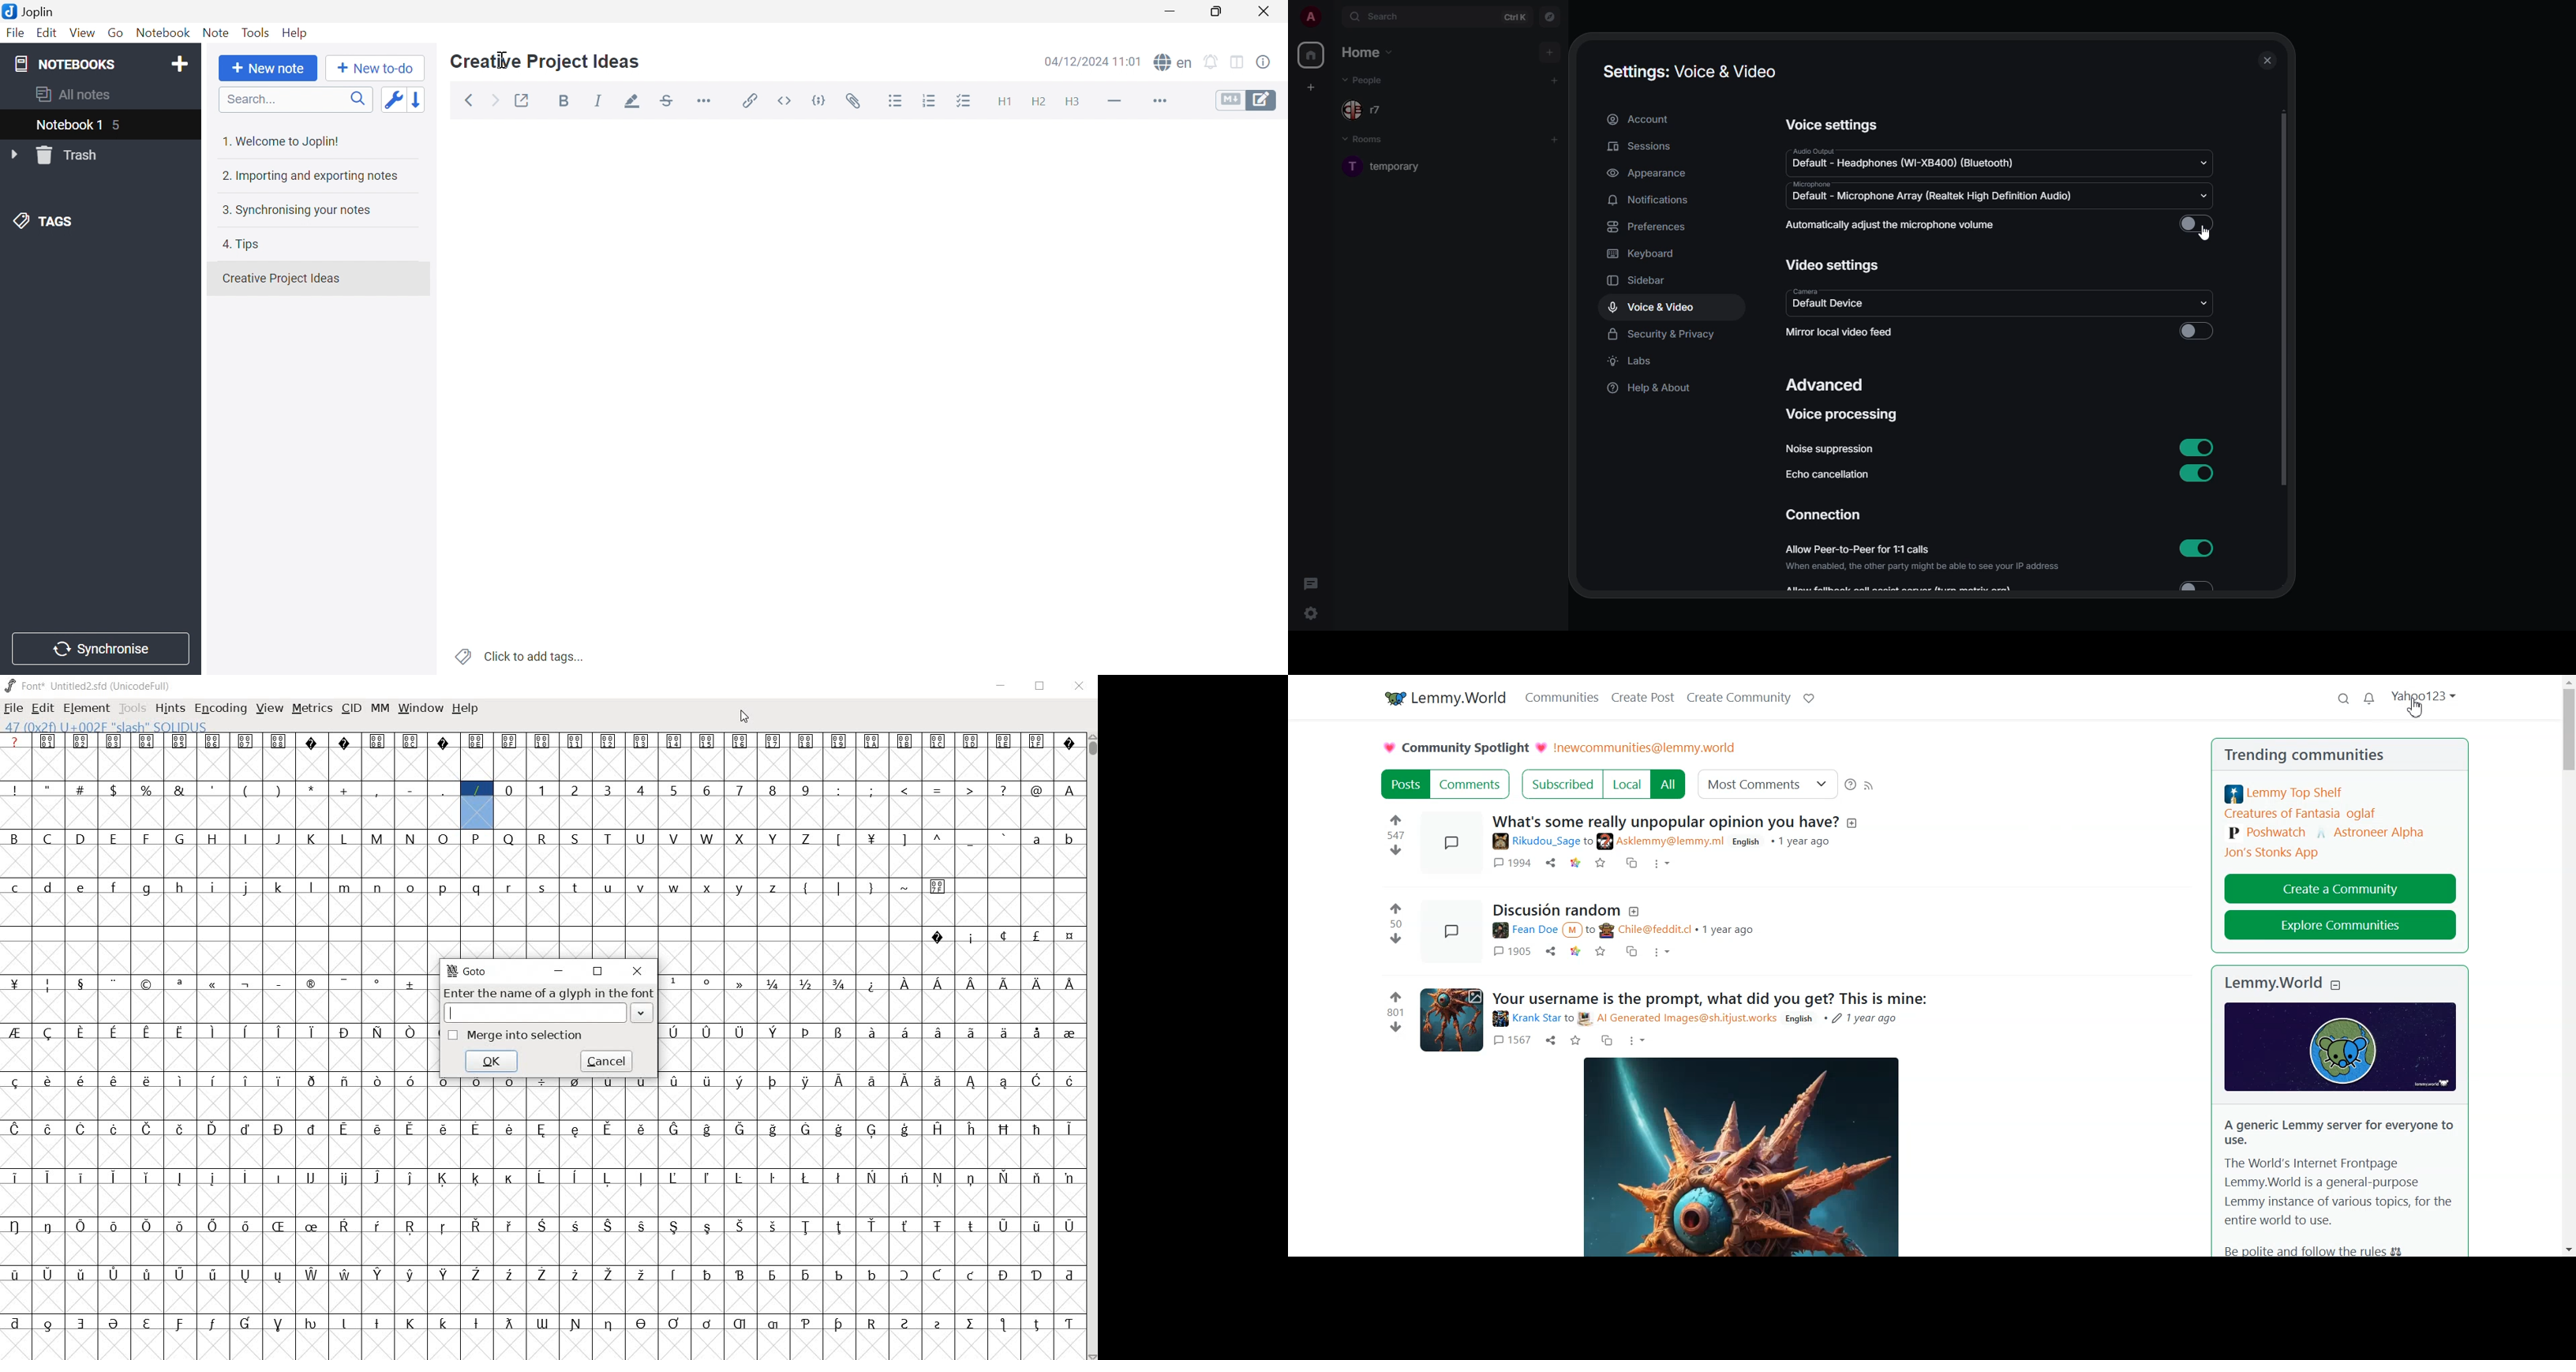 This screenshot has width=2576, height=1372. What do you see at coordinates (472, 99) in the screenshot?
I see `Back` at bounding box center [472, 99].